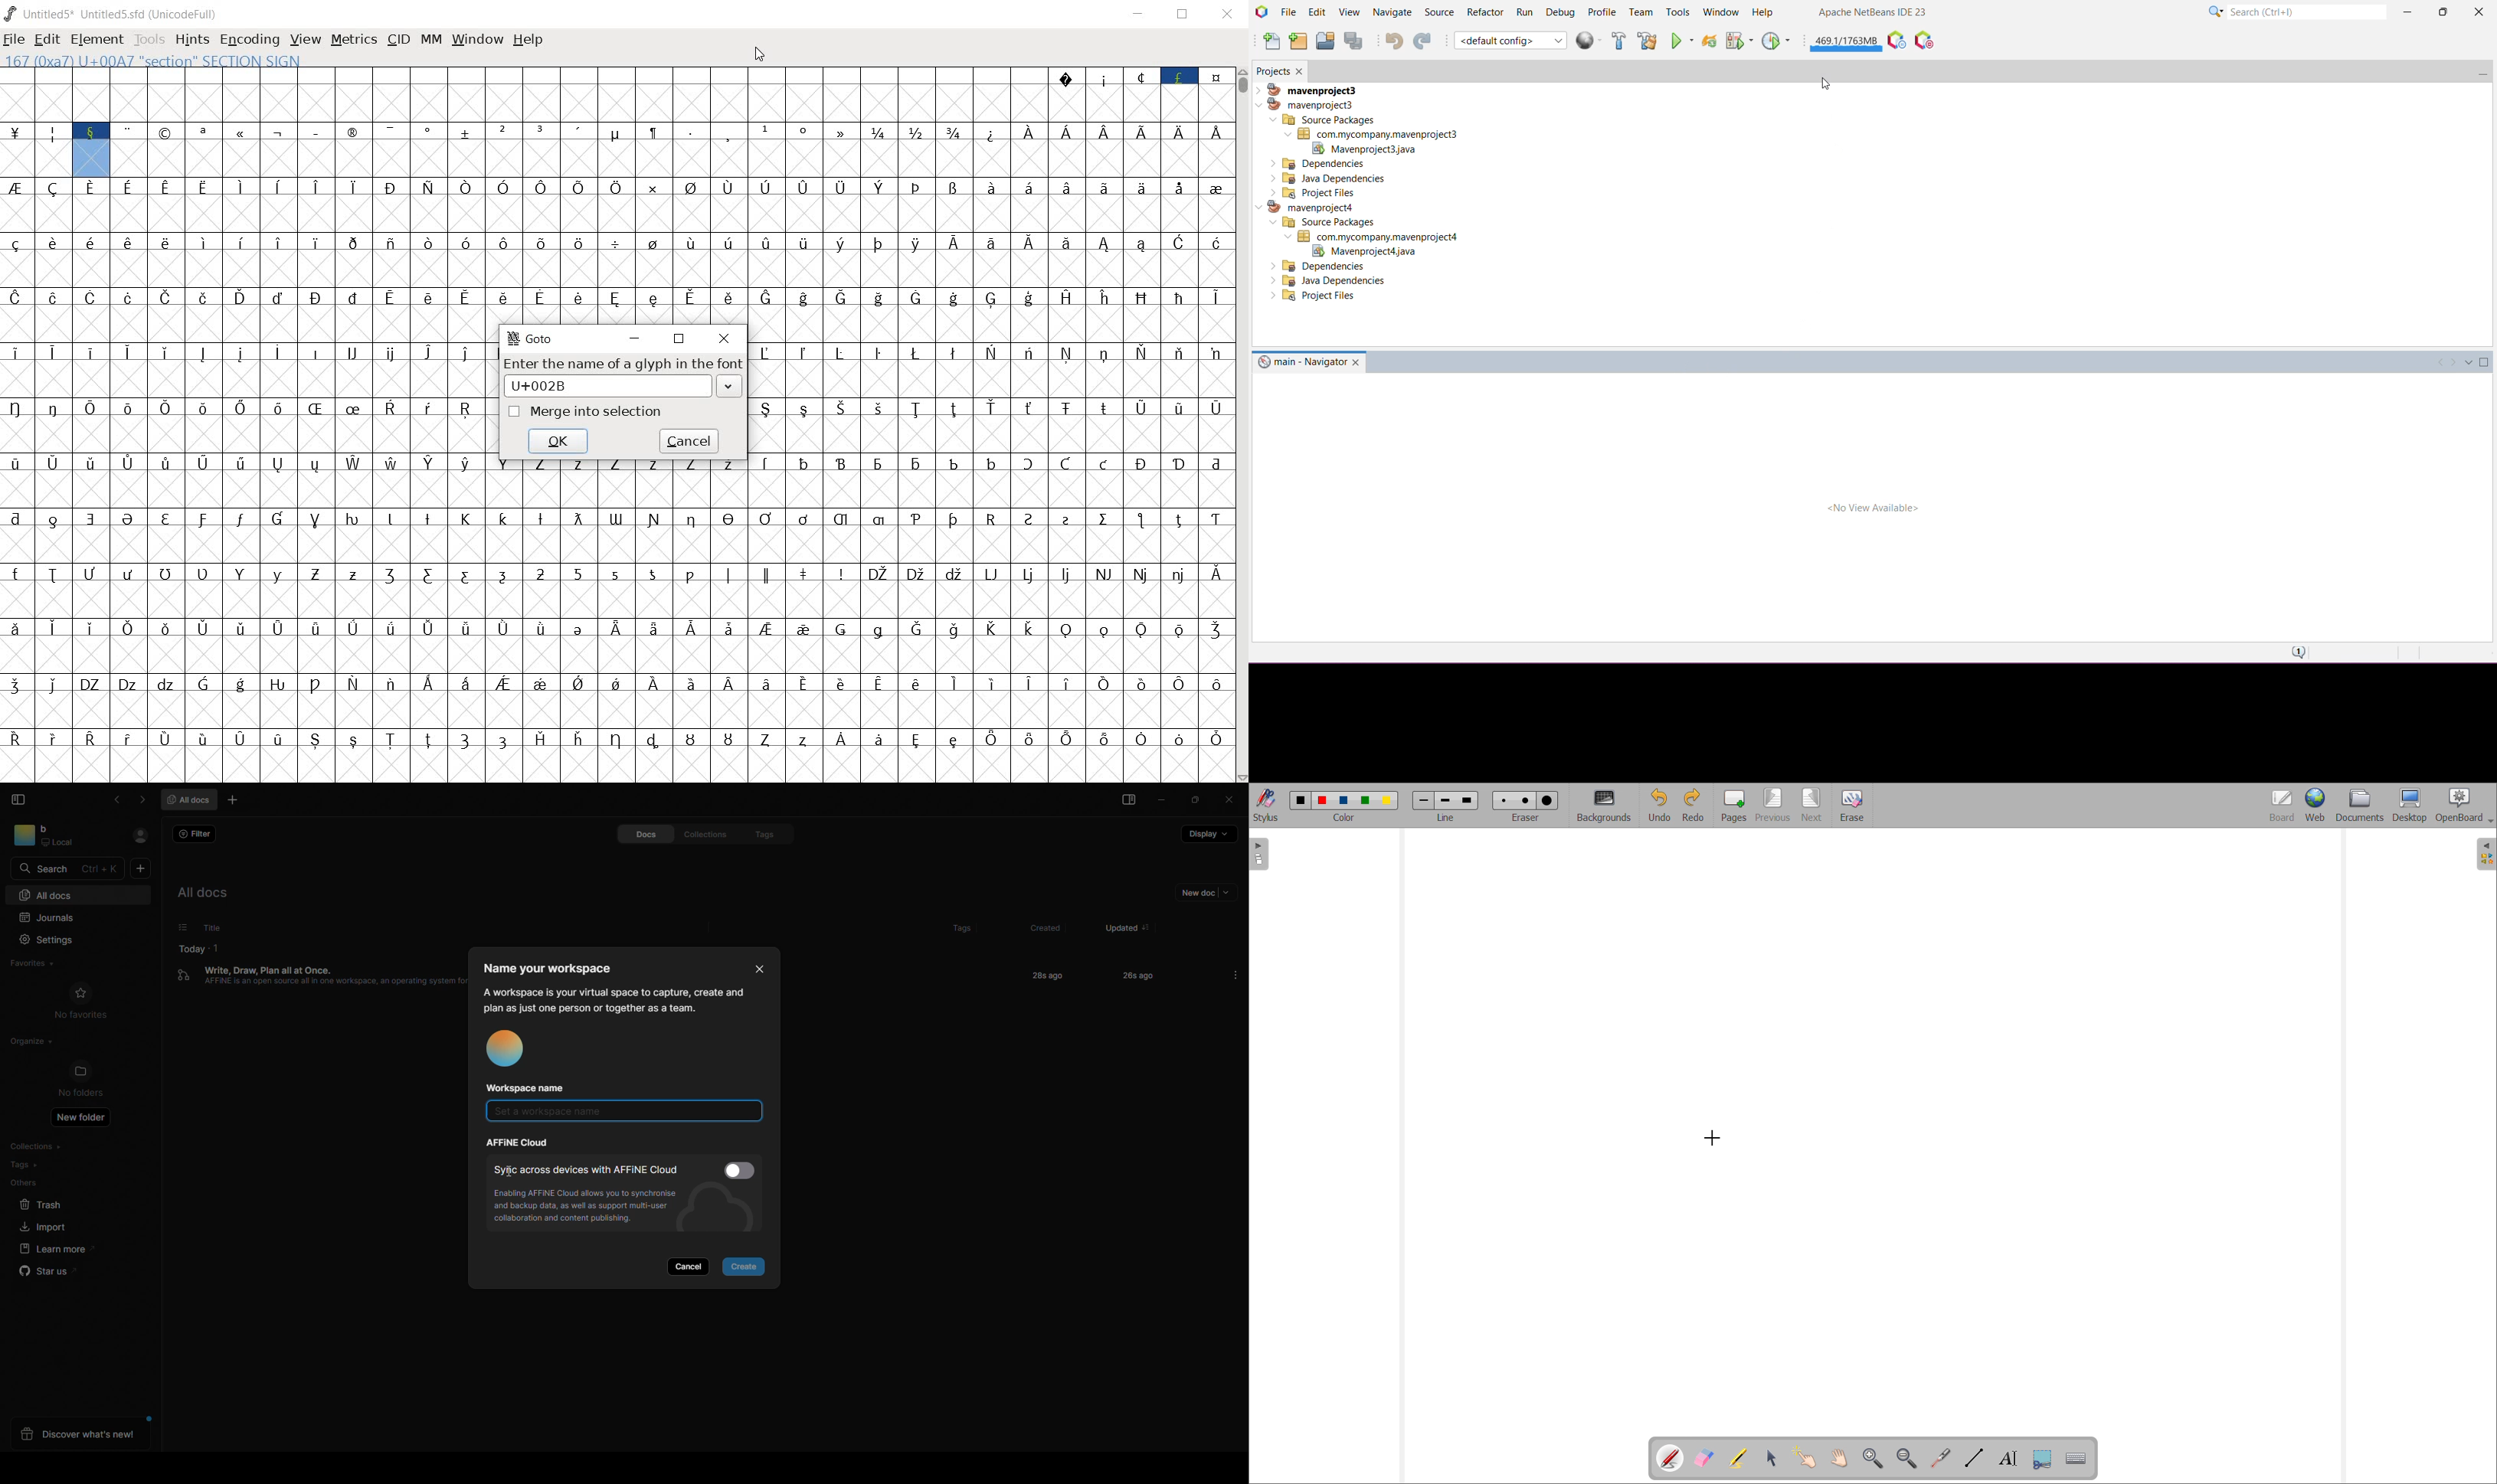 The image size is (2520, 1484). Describe the element at coordinates (373, 701) in the screenshot. I see `accented characters` at that location.